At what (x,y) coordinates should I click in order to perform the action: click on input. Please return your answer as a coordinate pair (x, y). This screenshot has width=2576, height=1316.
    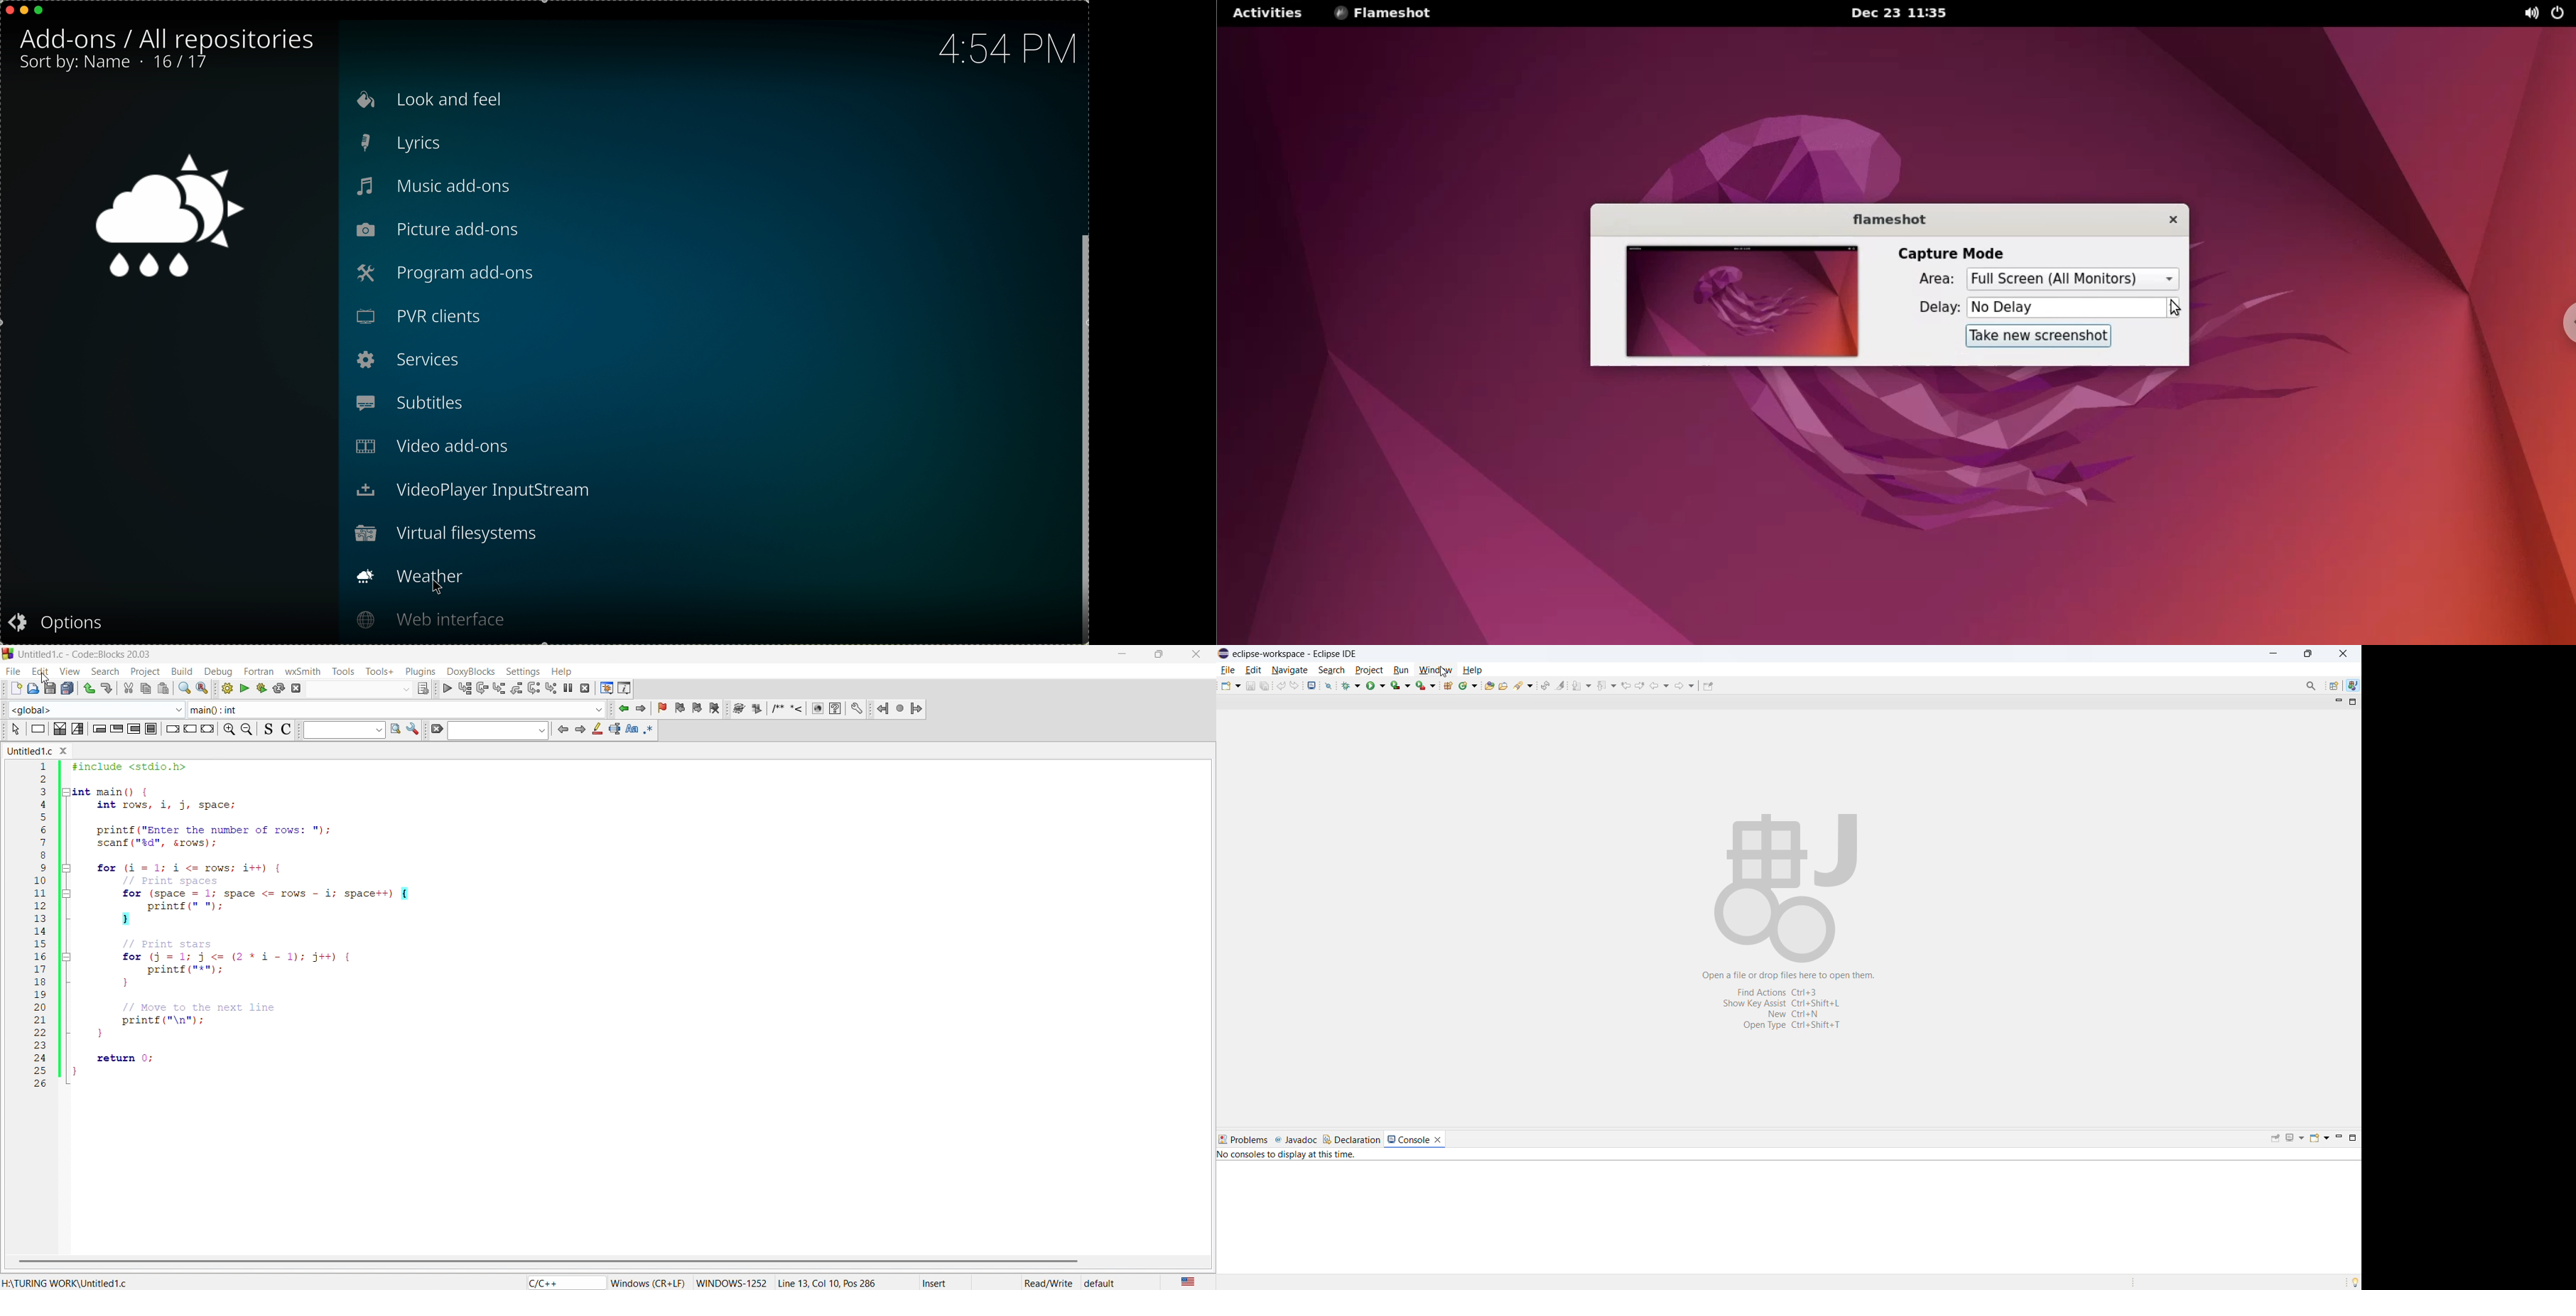
    Looking at the image, I should click on (498, 731).